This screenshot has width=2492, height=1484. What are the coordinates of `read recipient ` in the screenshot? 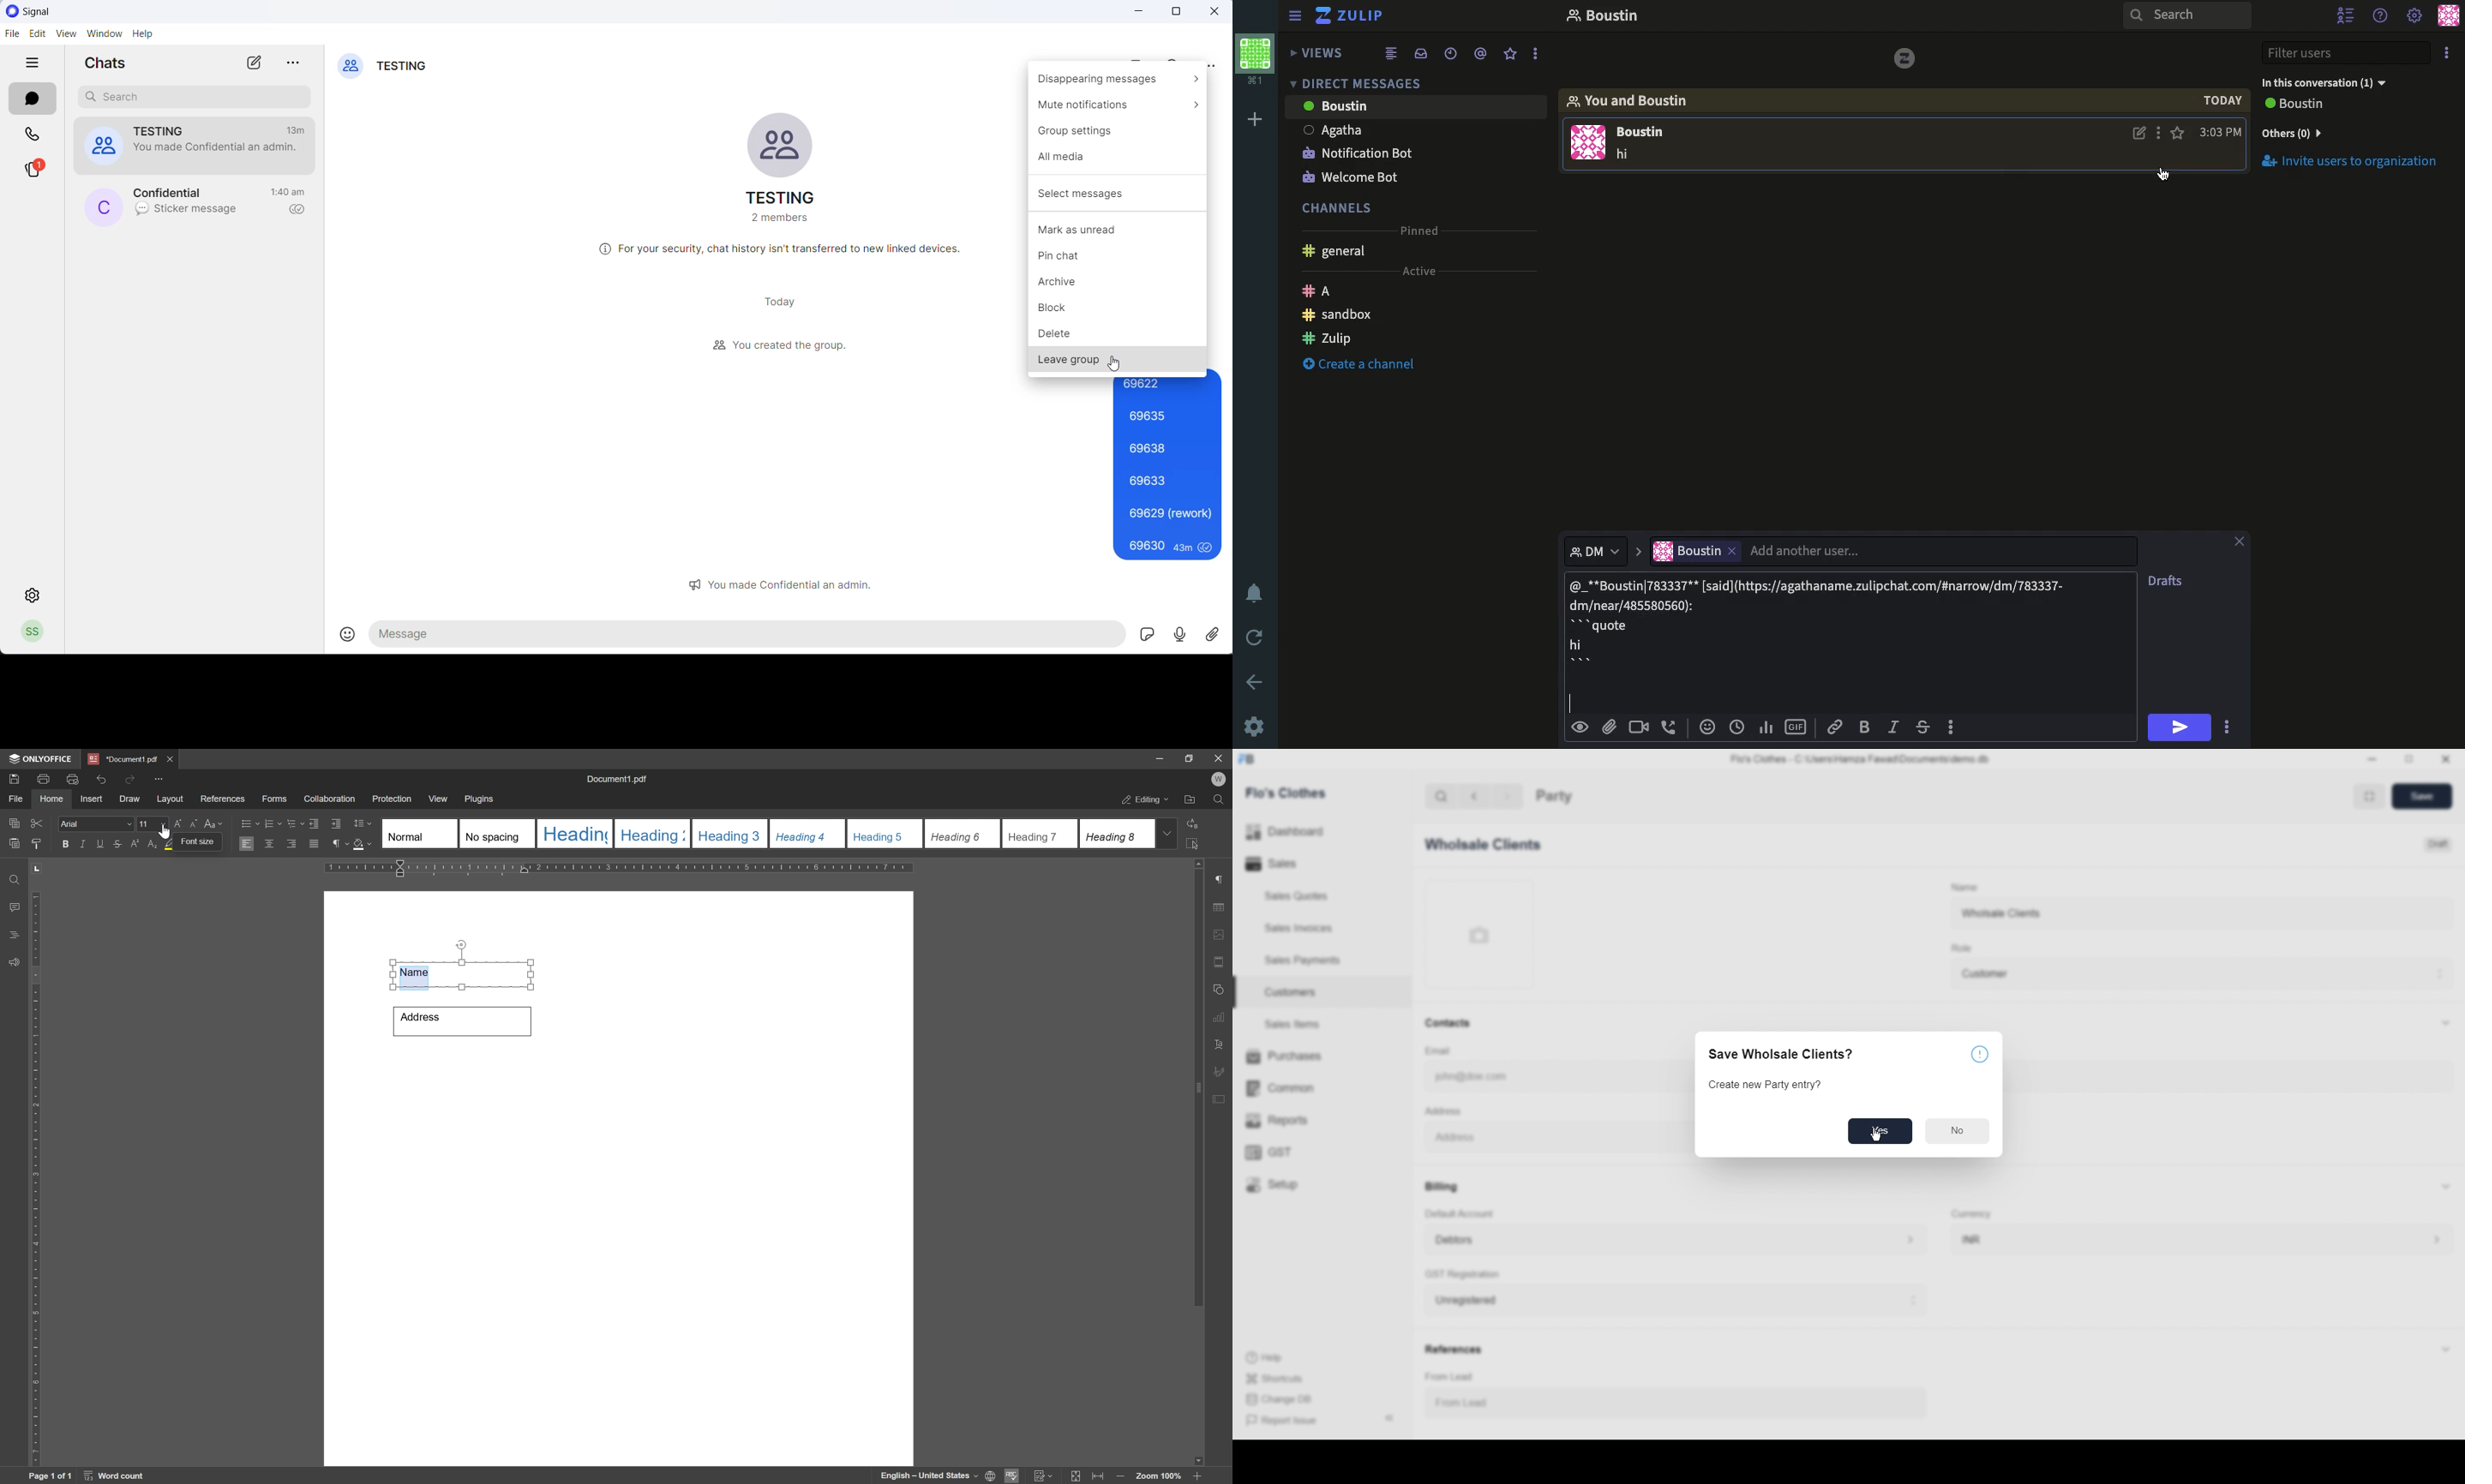 It's located at (298, 211).